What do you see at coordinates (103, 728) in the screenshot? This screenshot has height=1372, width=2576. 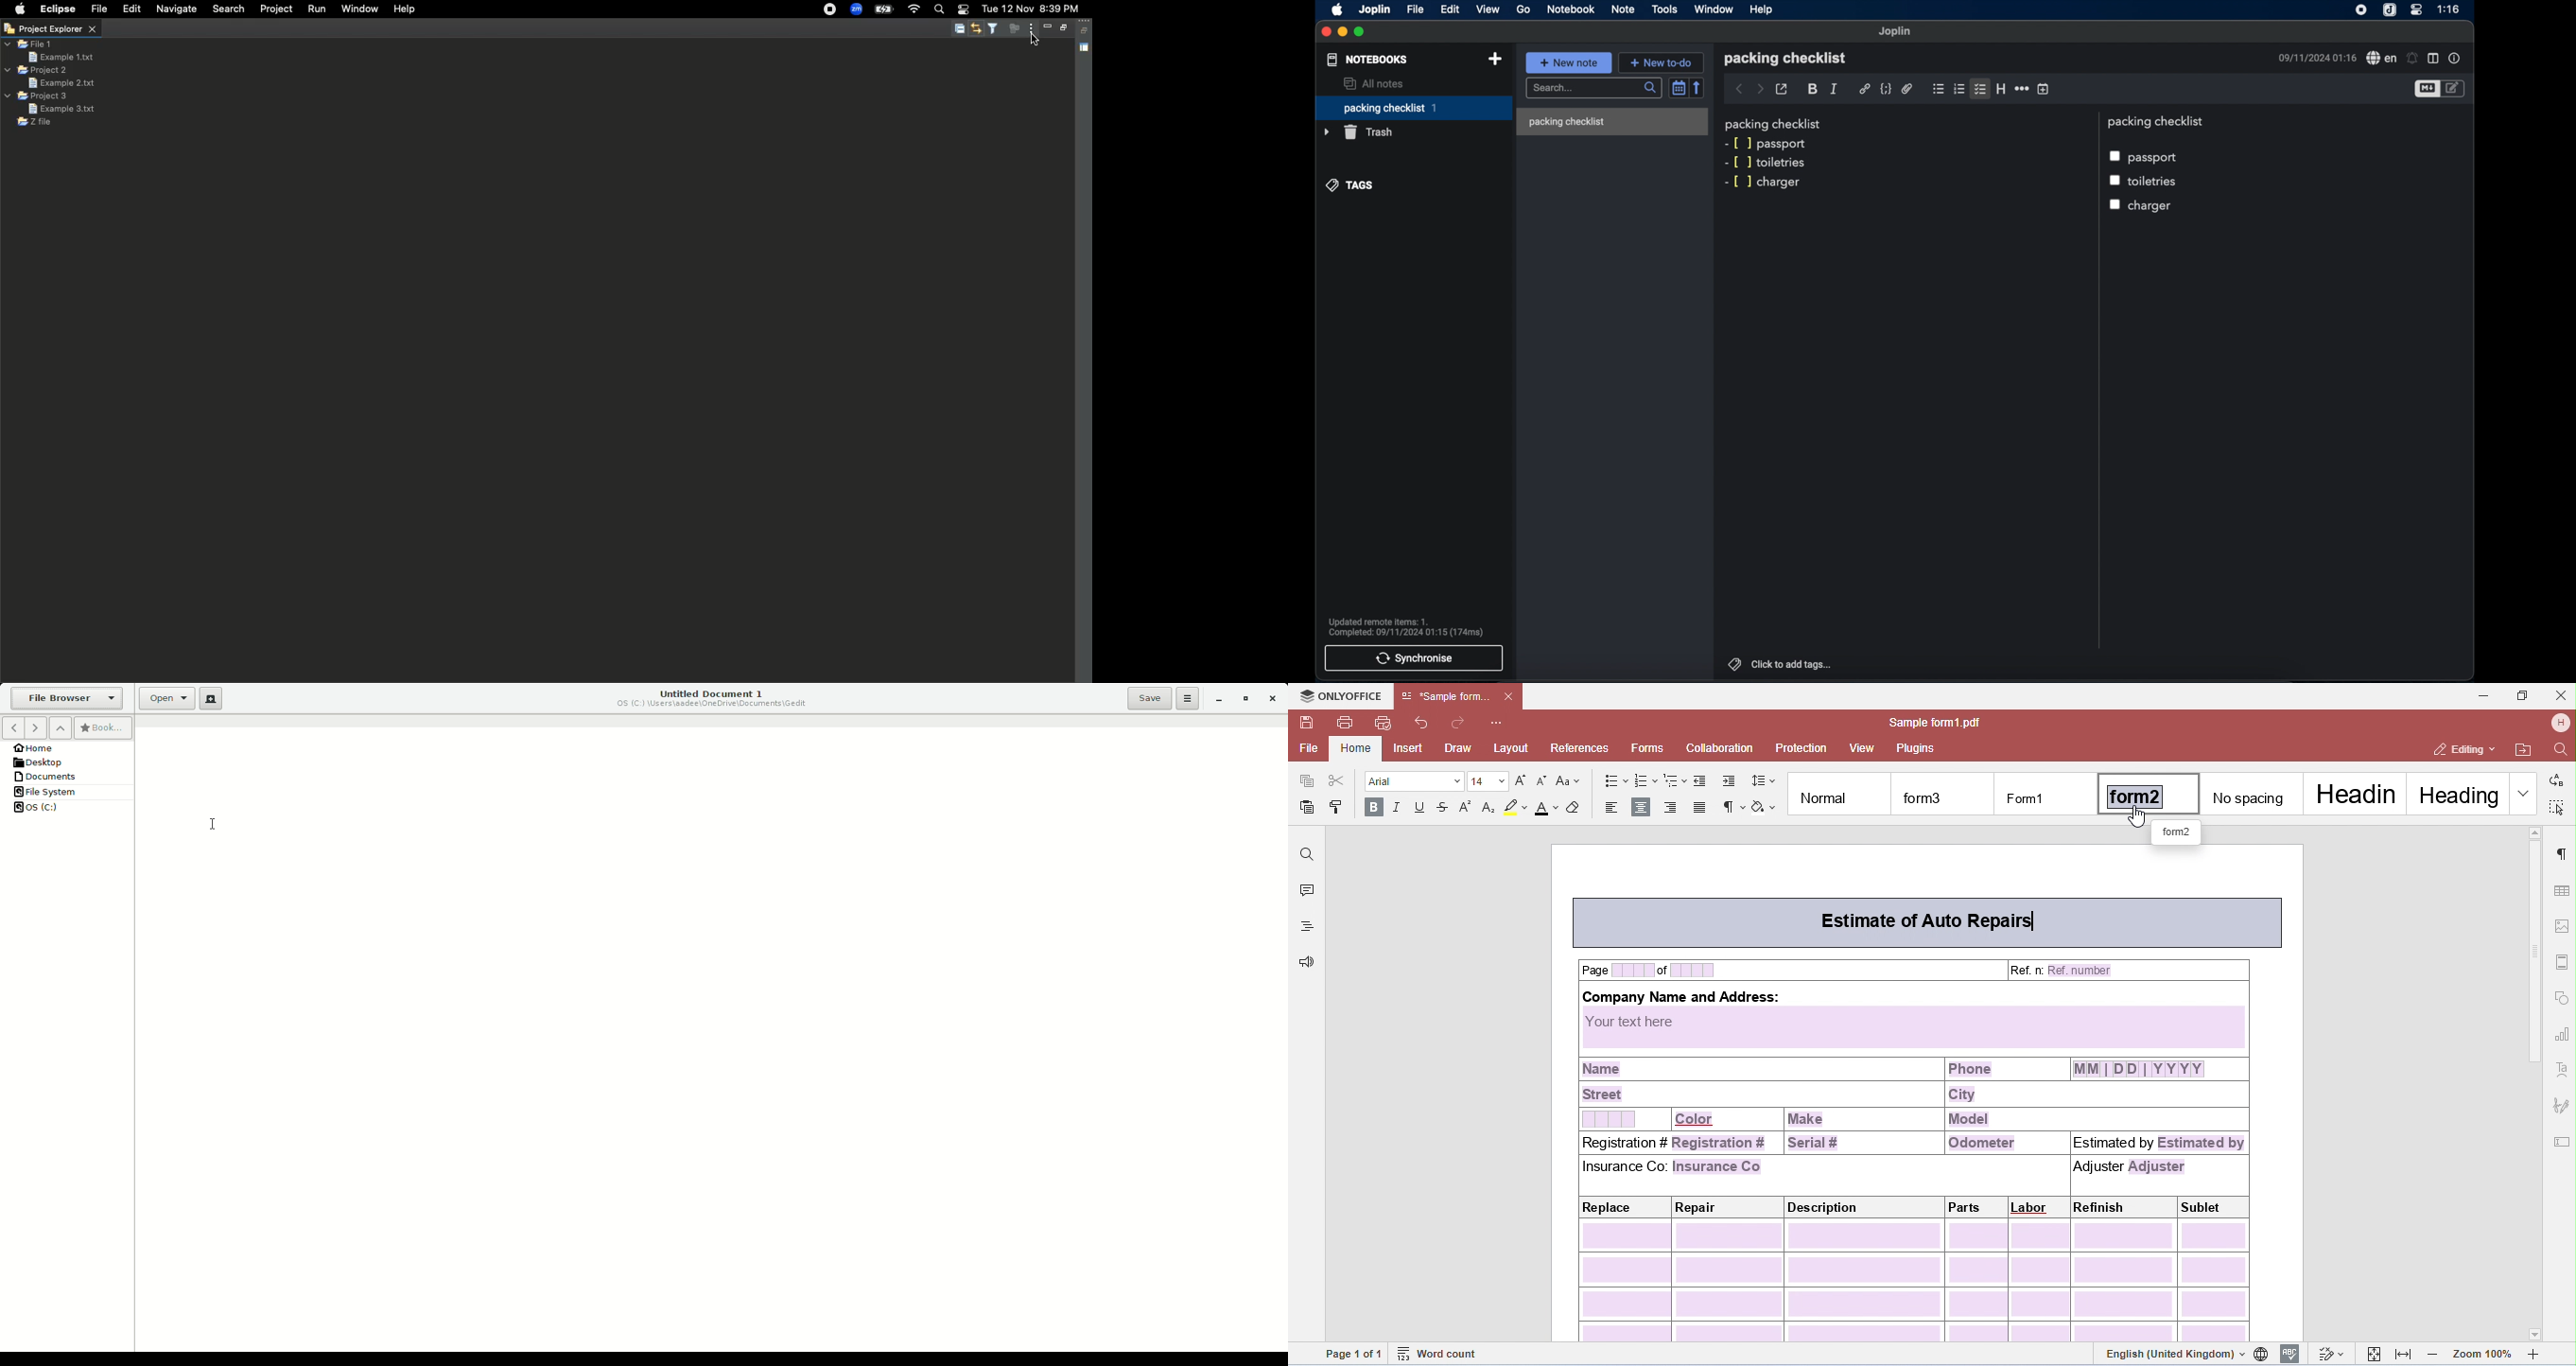 I see `Bookmark` at bounding box center [103, 728].